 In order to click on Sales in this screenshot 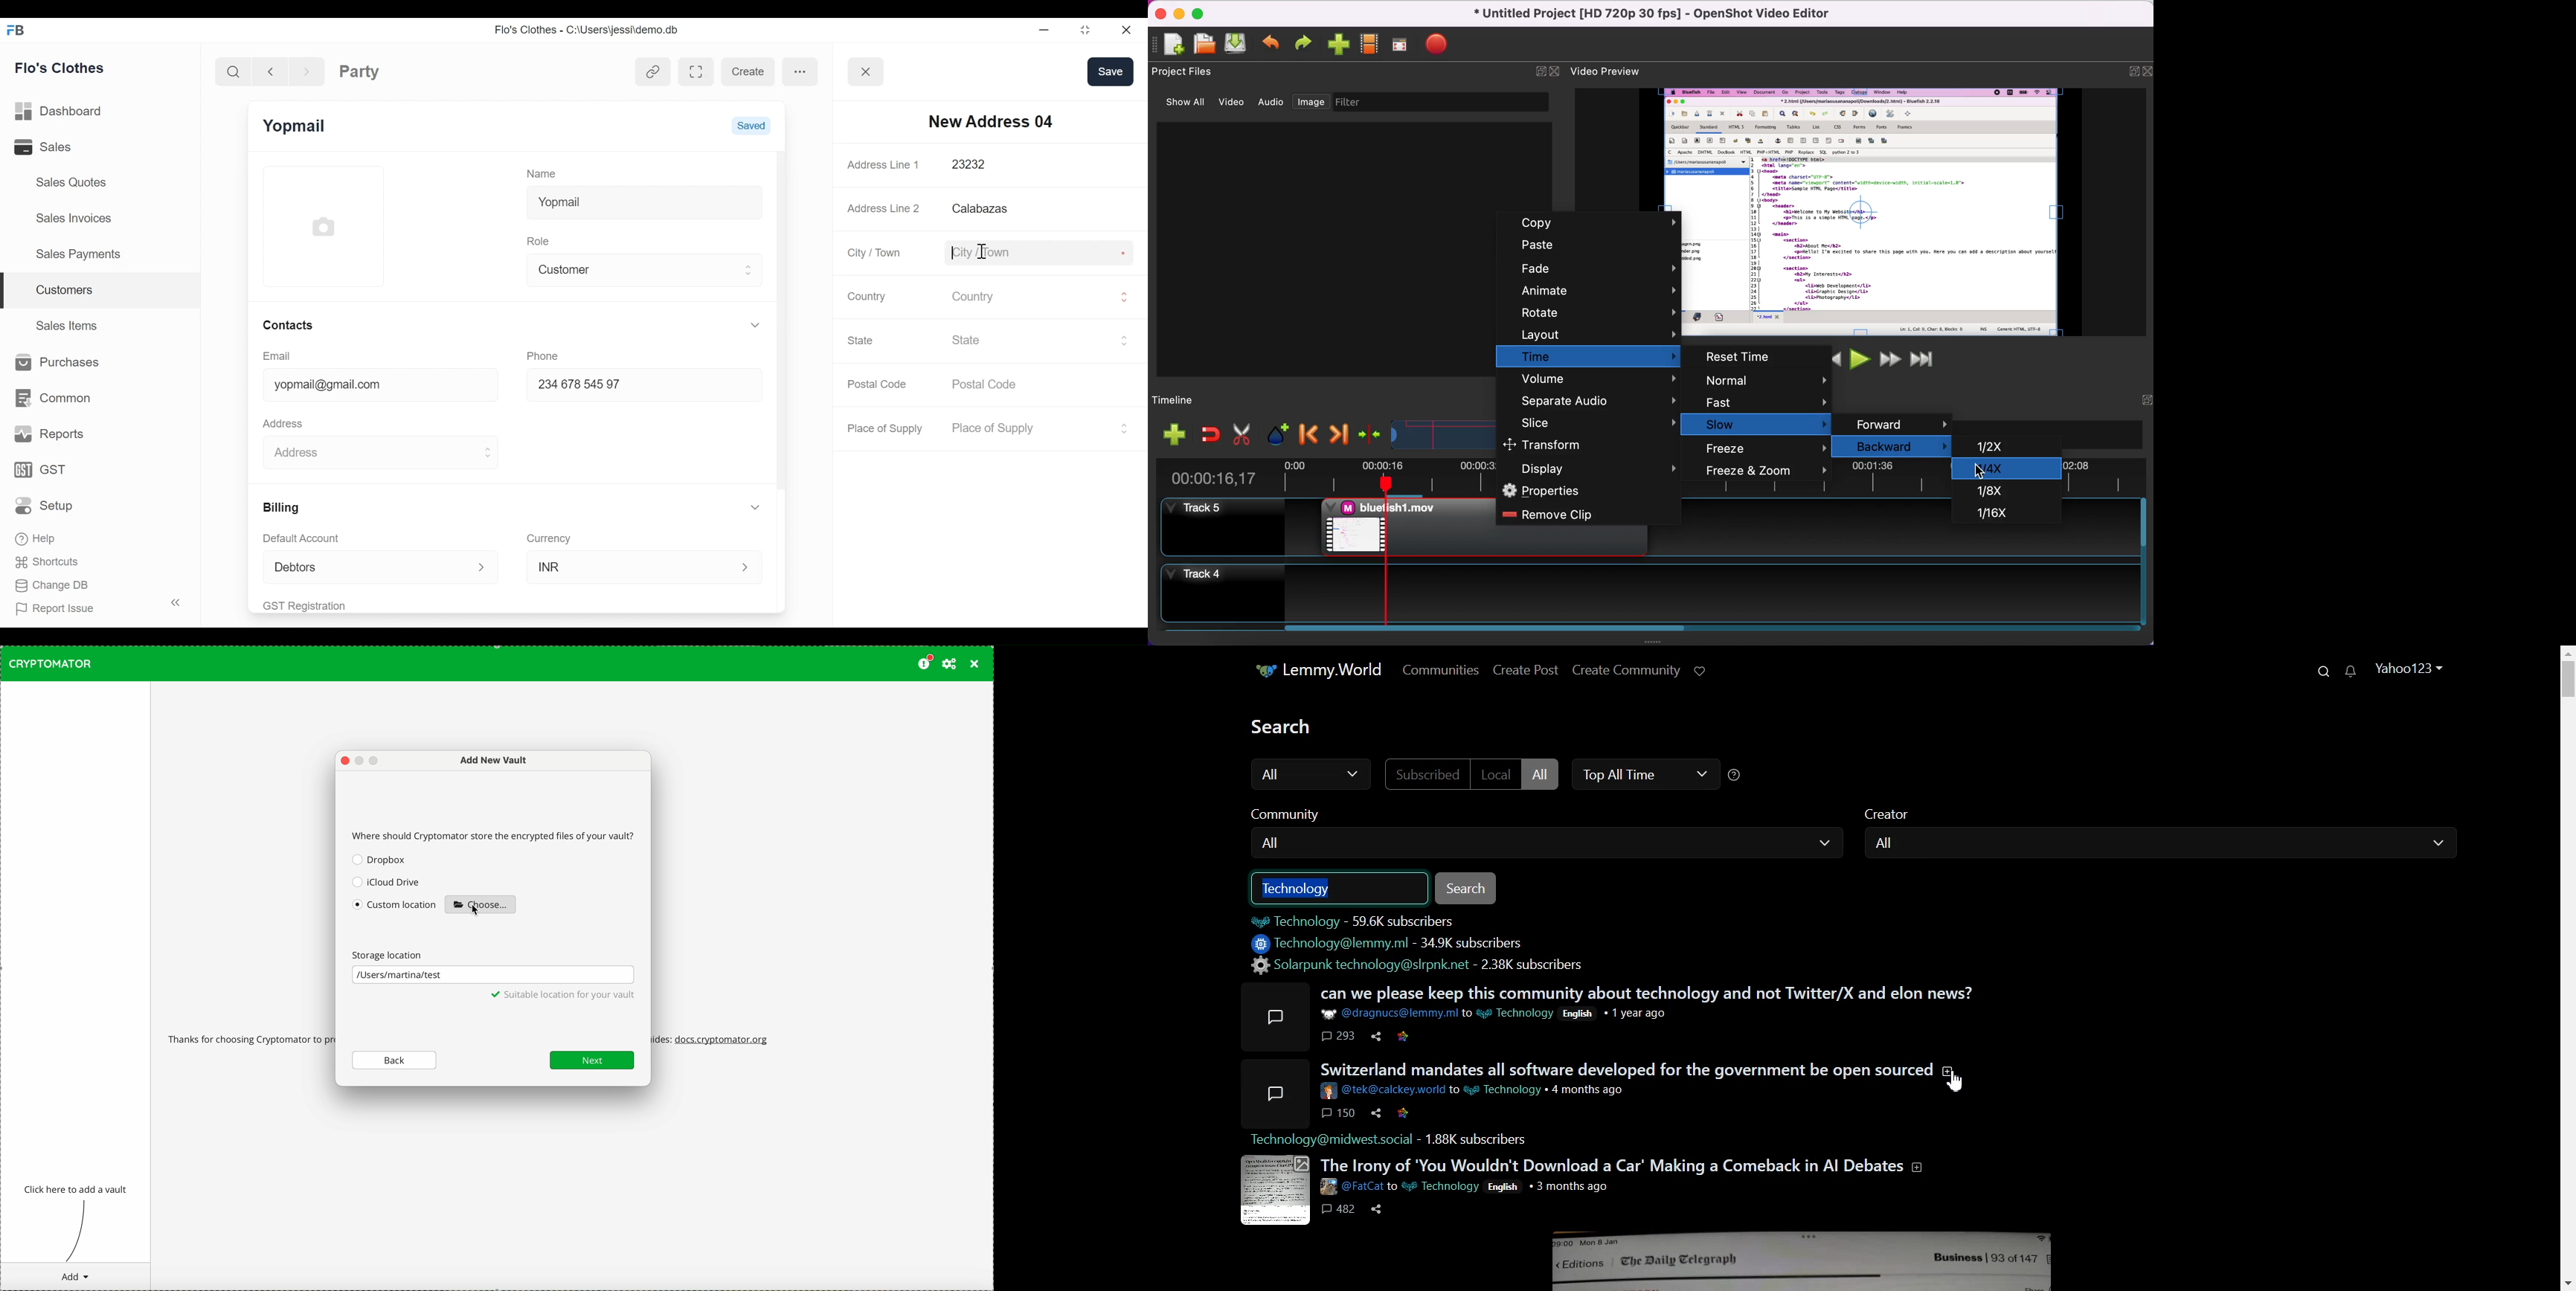, I will do `click(59, 146)`.